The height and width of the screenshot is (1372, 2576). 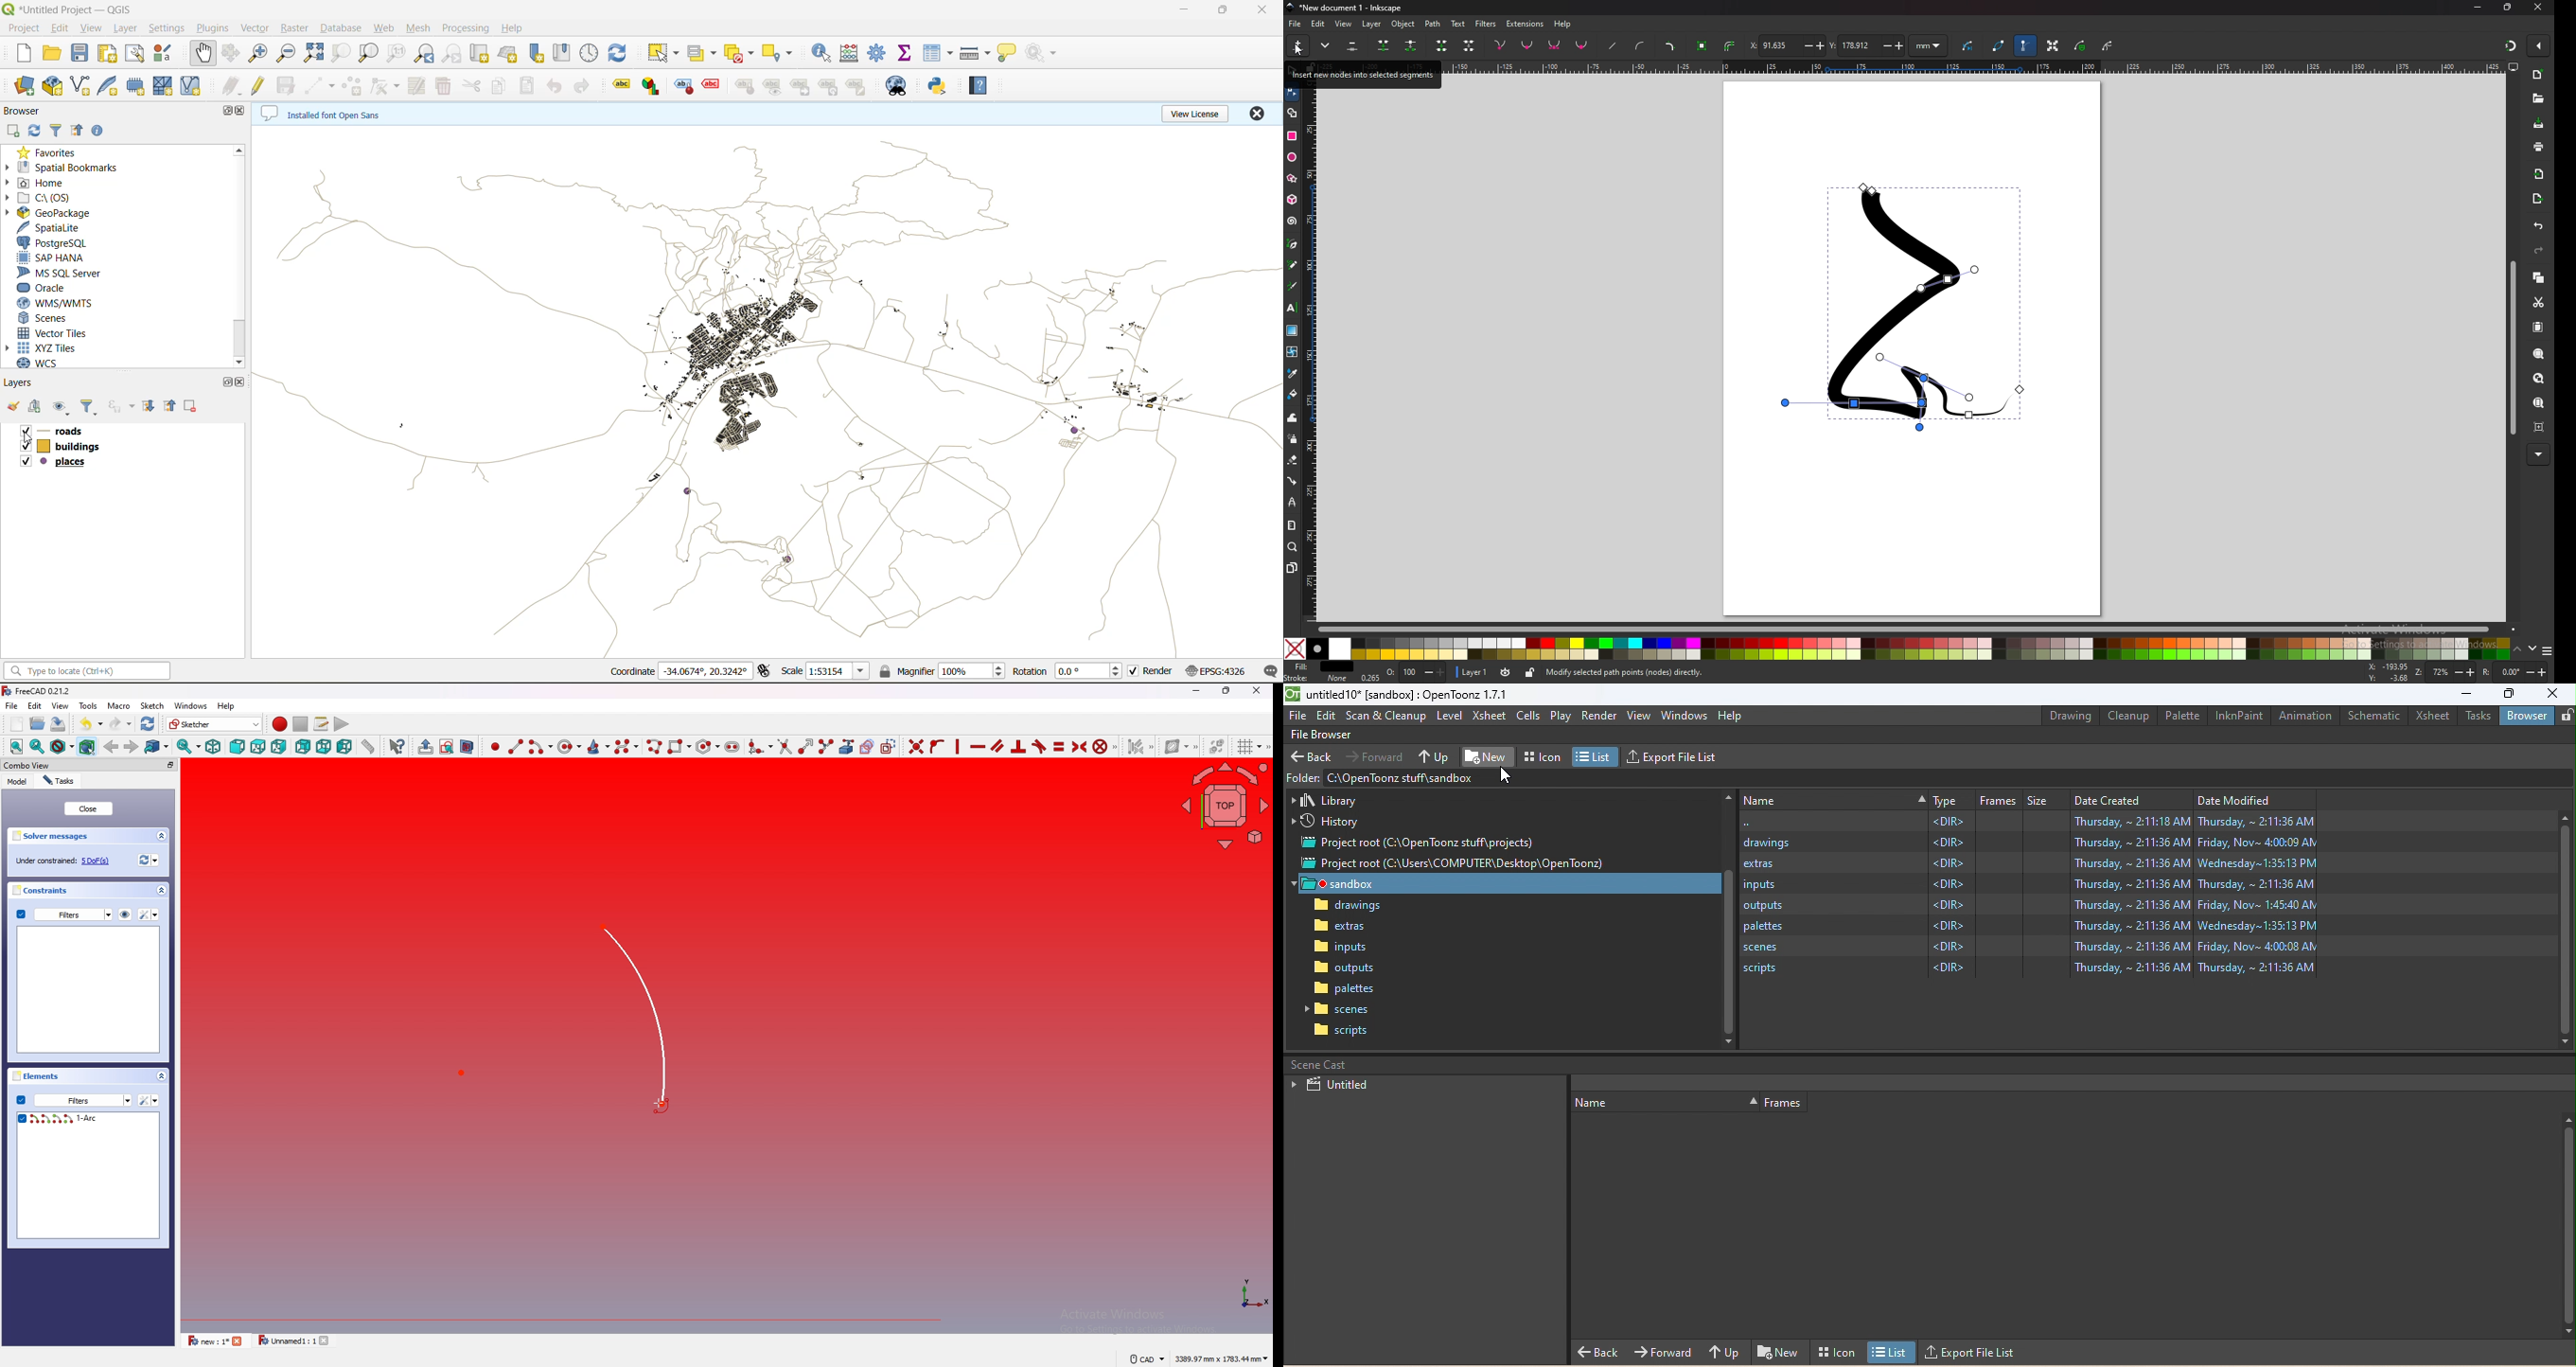 What do you see at coordinates (1901, 304) in the screenshot?
I see `drawing` at bounding box center [1901, 304].